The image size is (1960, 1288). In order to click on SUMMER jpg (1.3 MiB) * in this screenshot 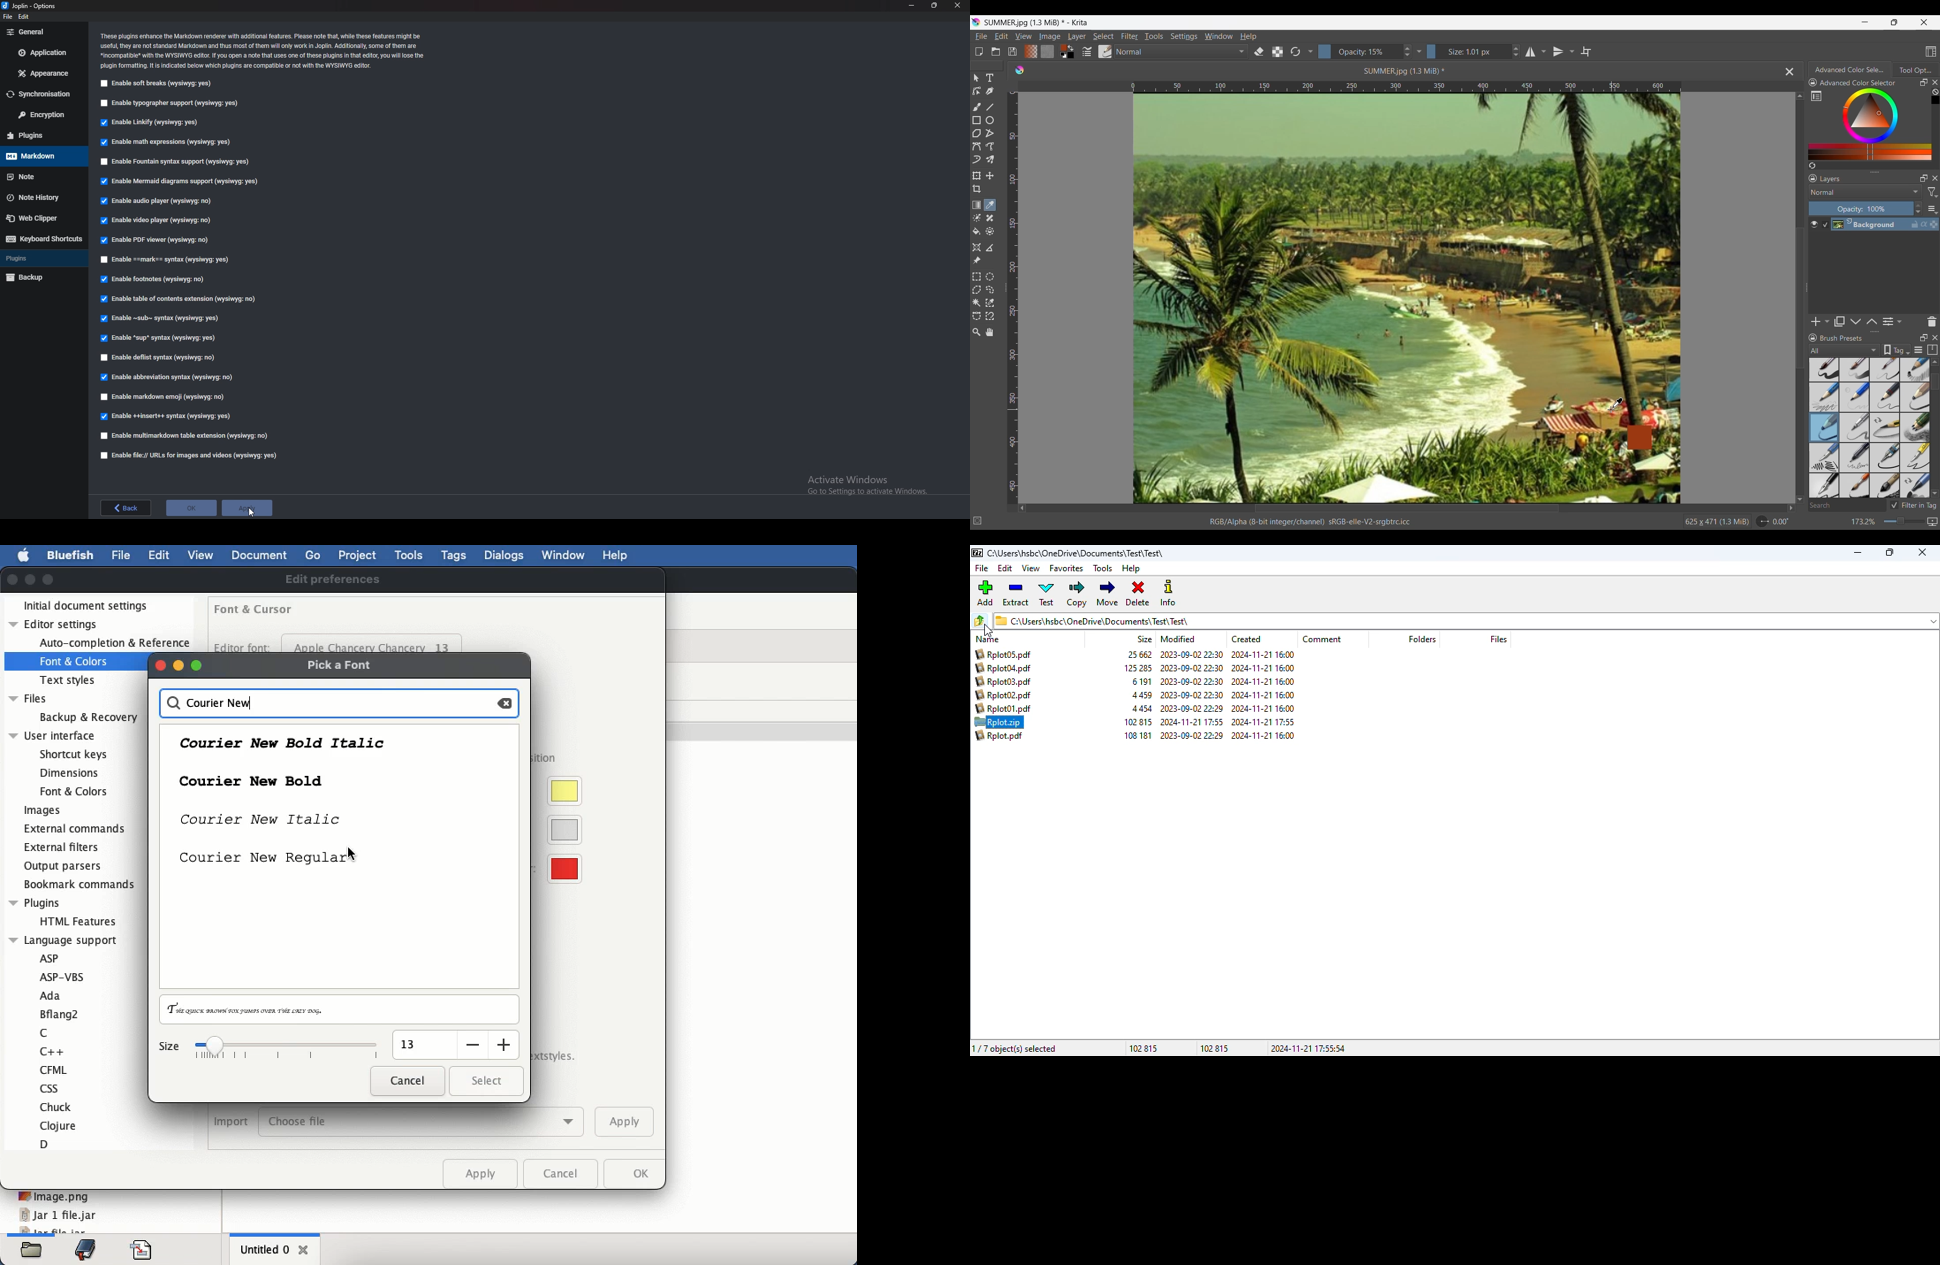, I will do `click(1405, 71)`.